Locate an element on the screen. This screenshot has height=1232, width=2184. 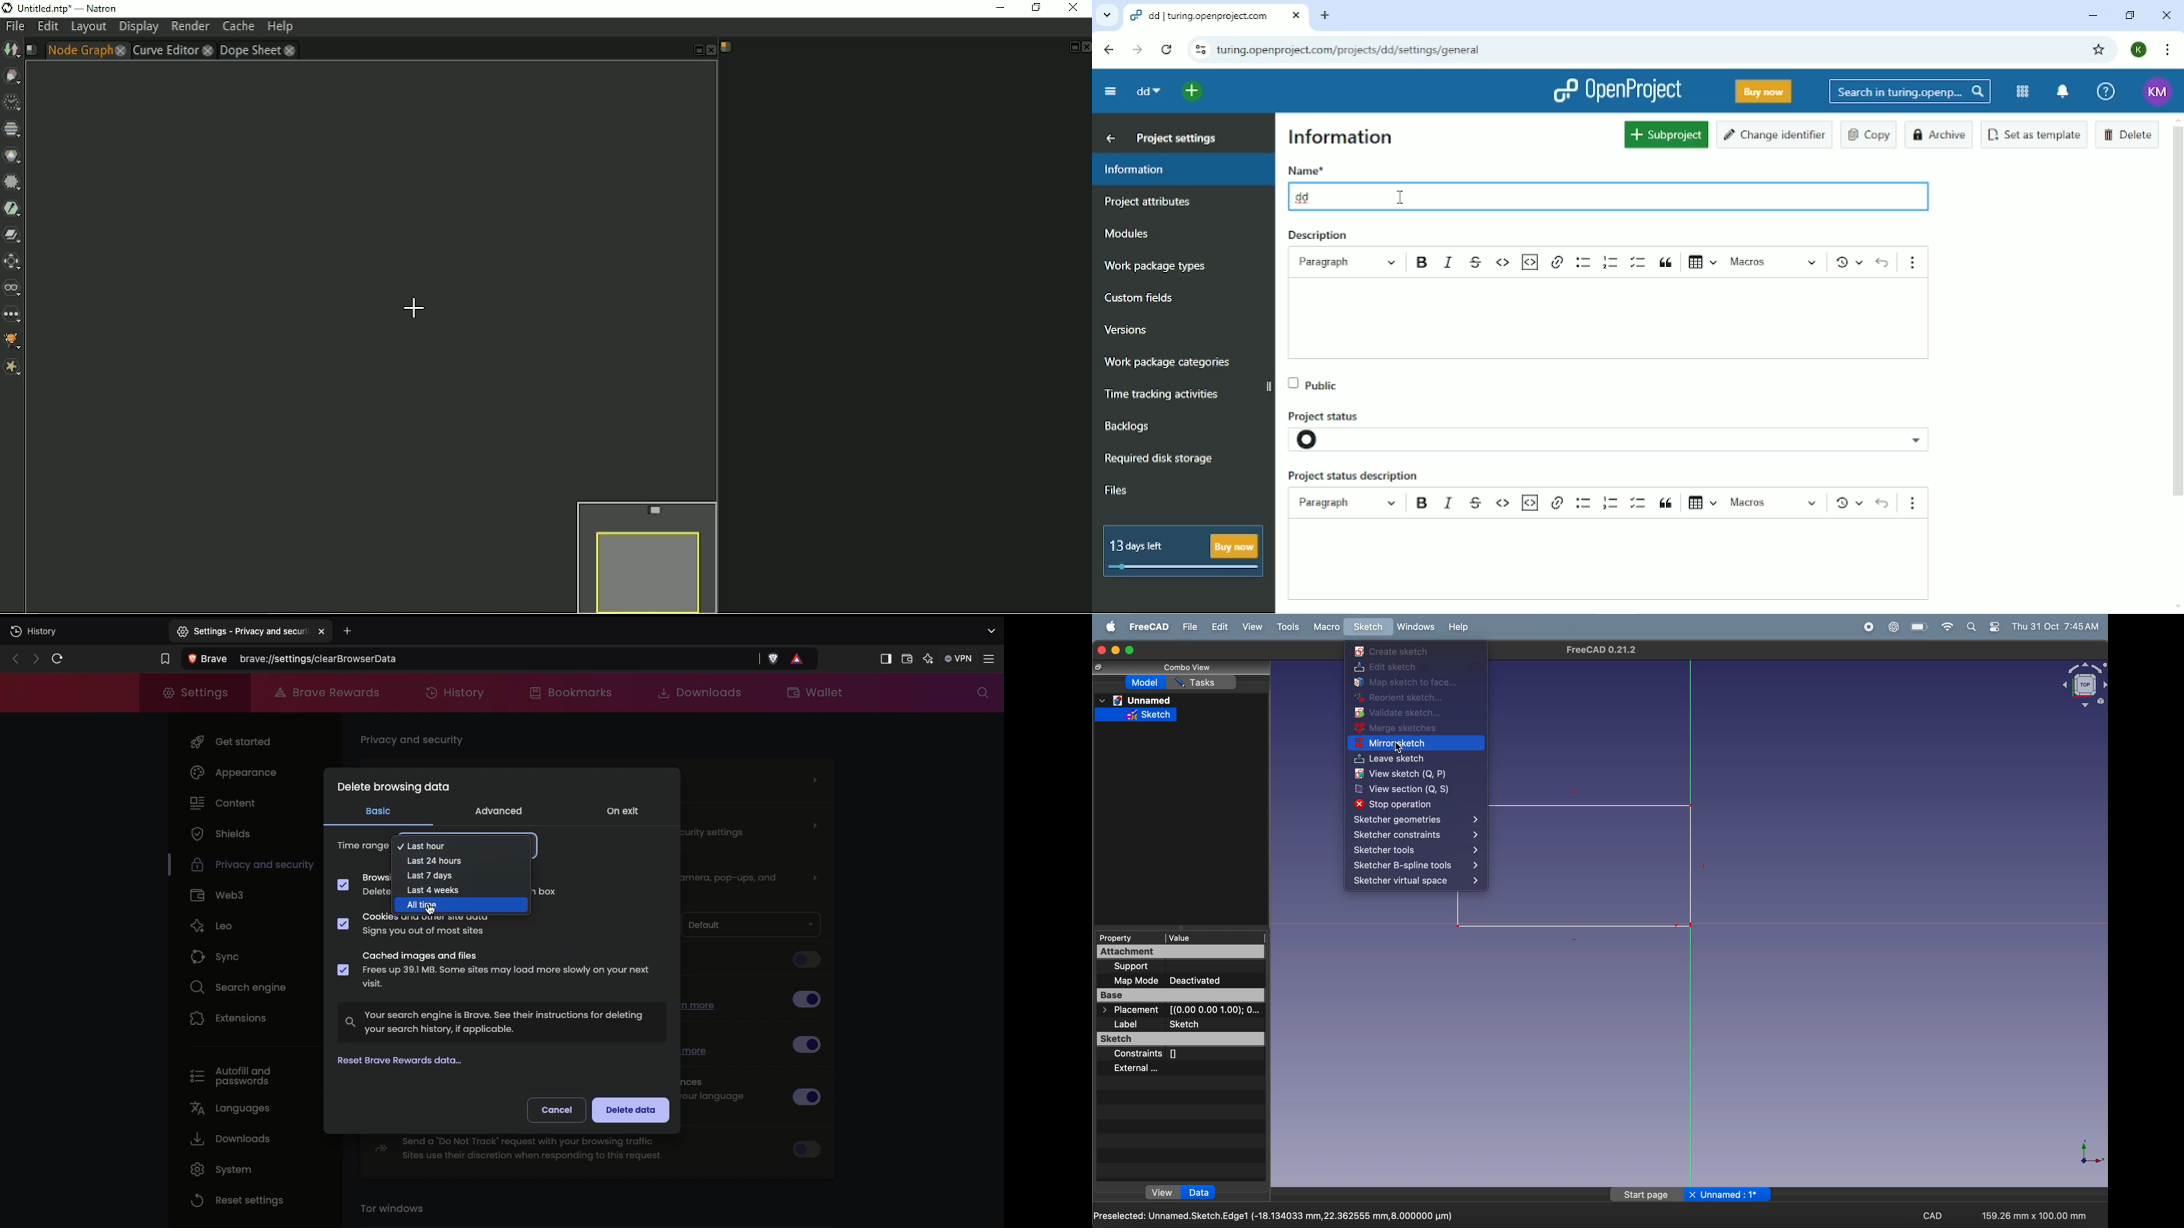
Downloads is located at coordinates (230, 1141).